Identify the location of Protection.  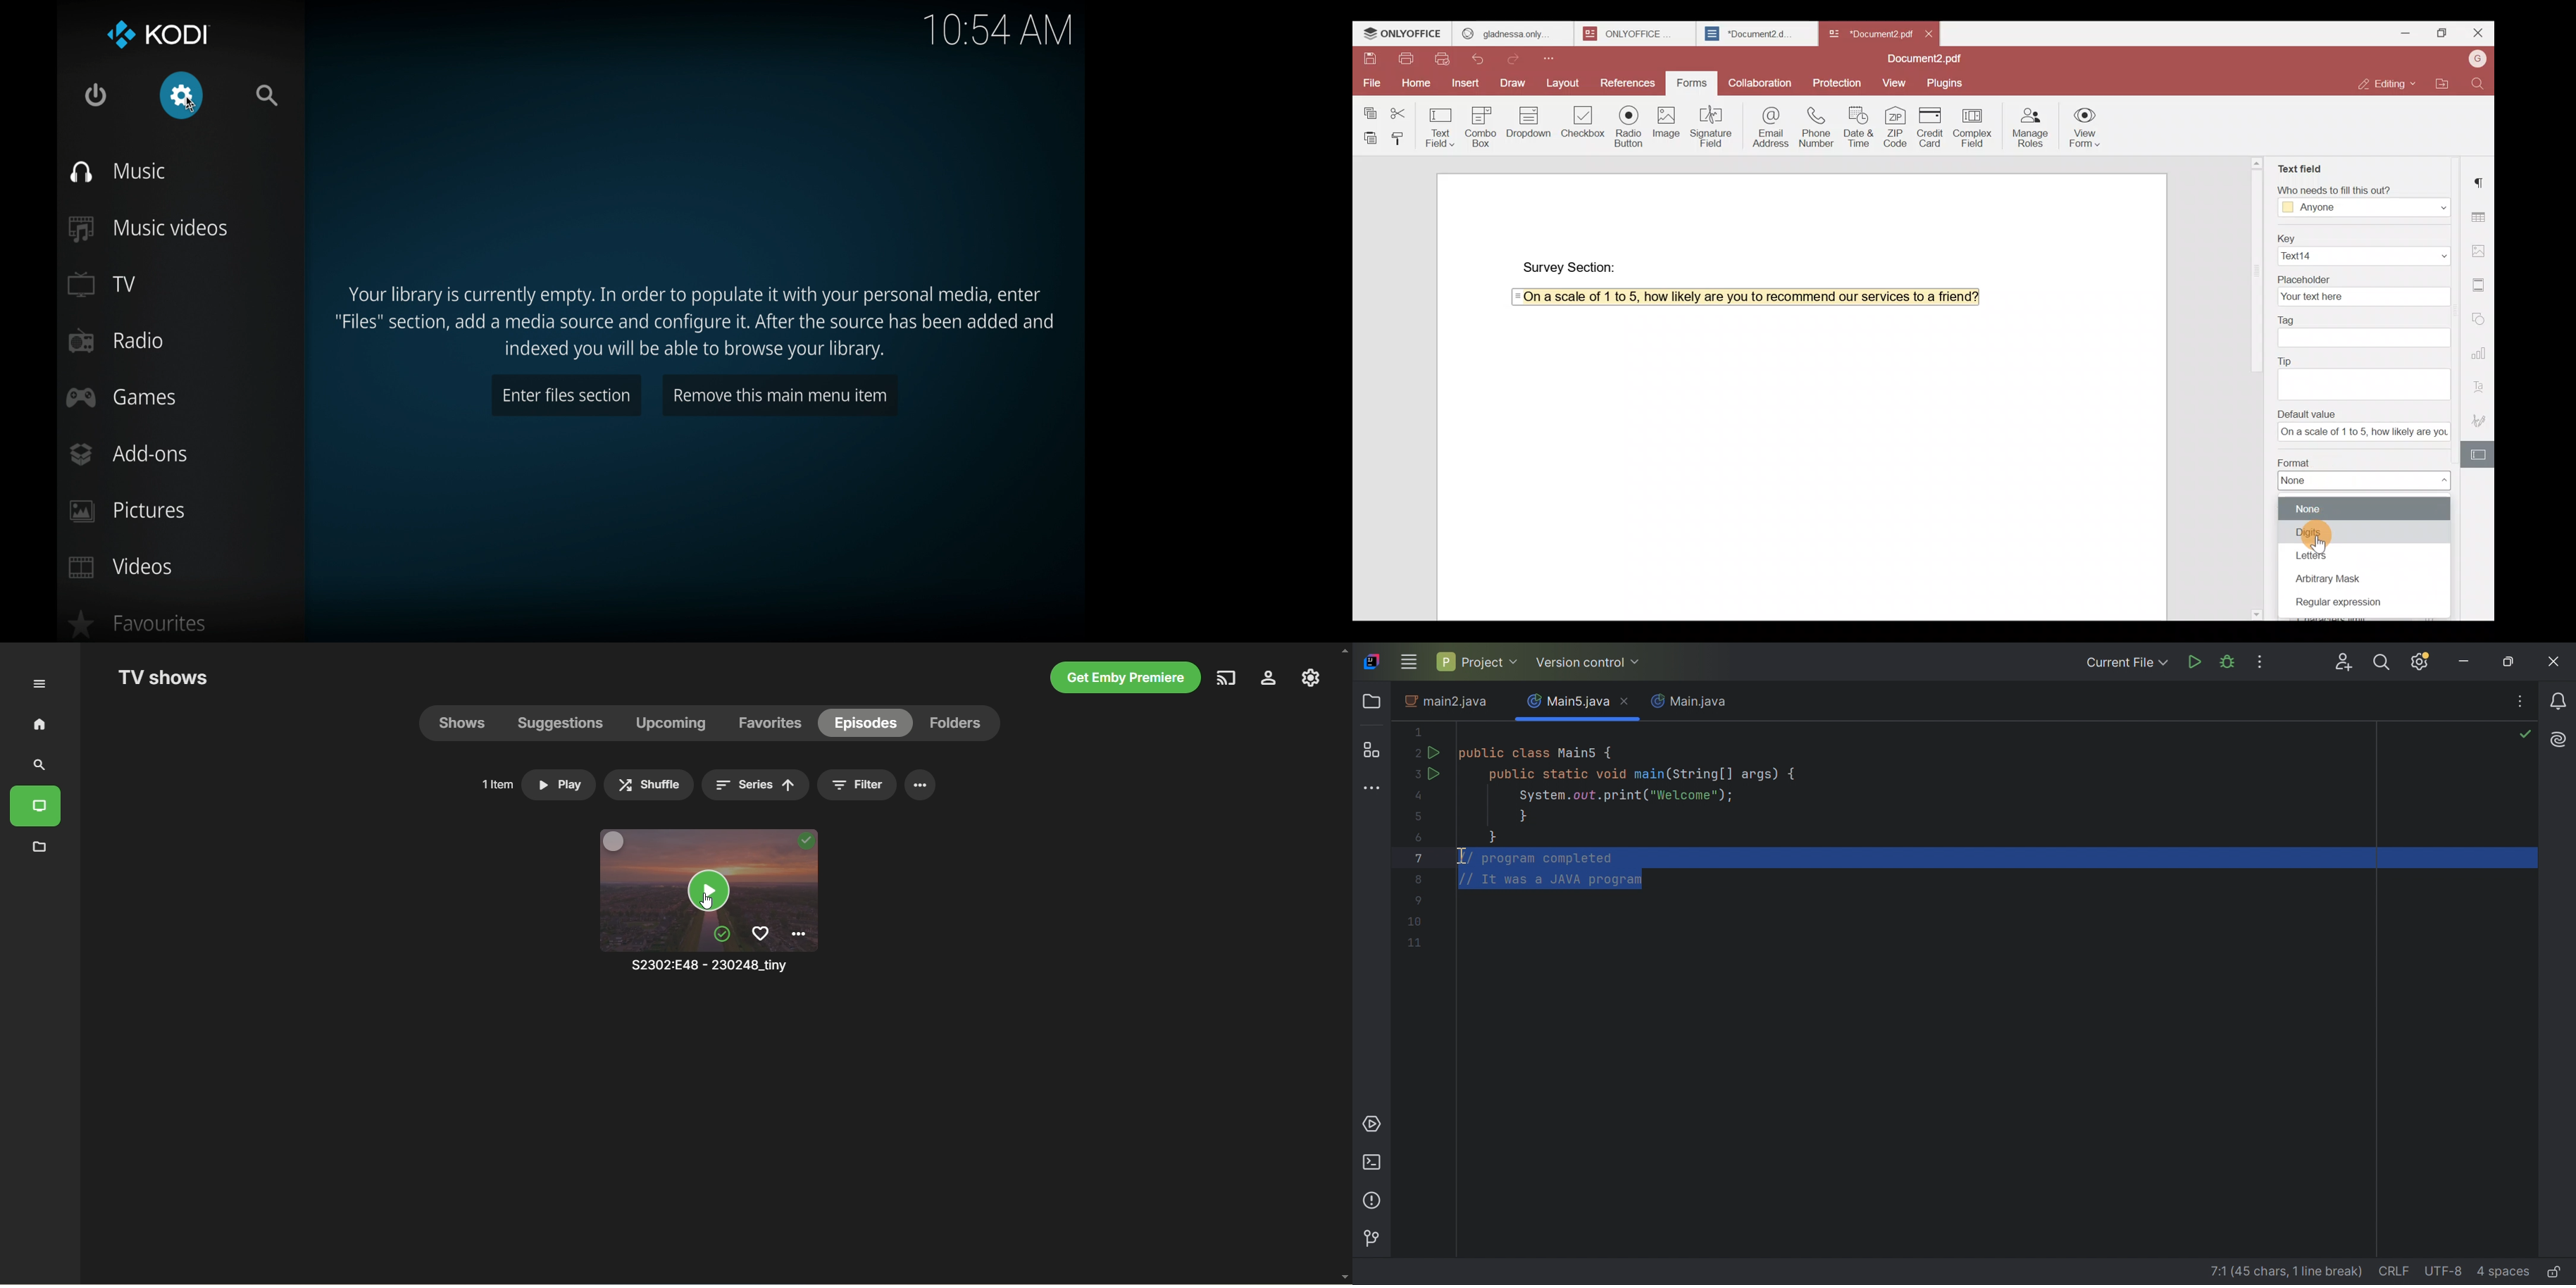
(1838, 82).